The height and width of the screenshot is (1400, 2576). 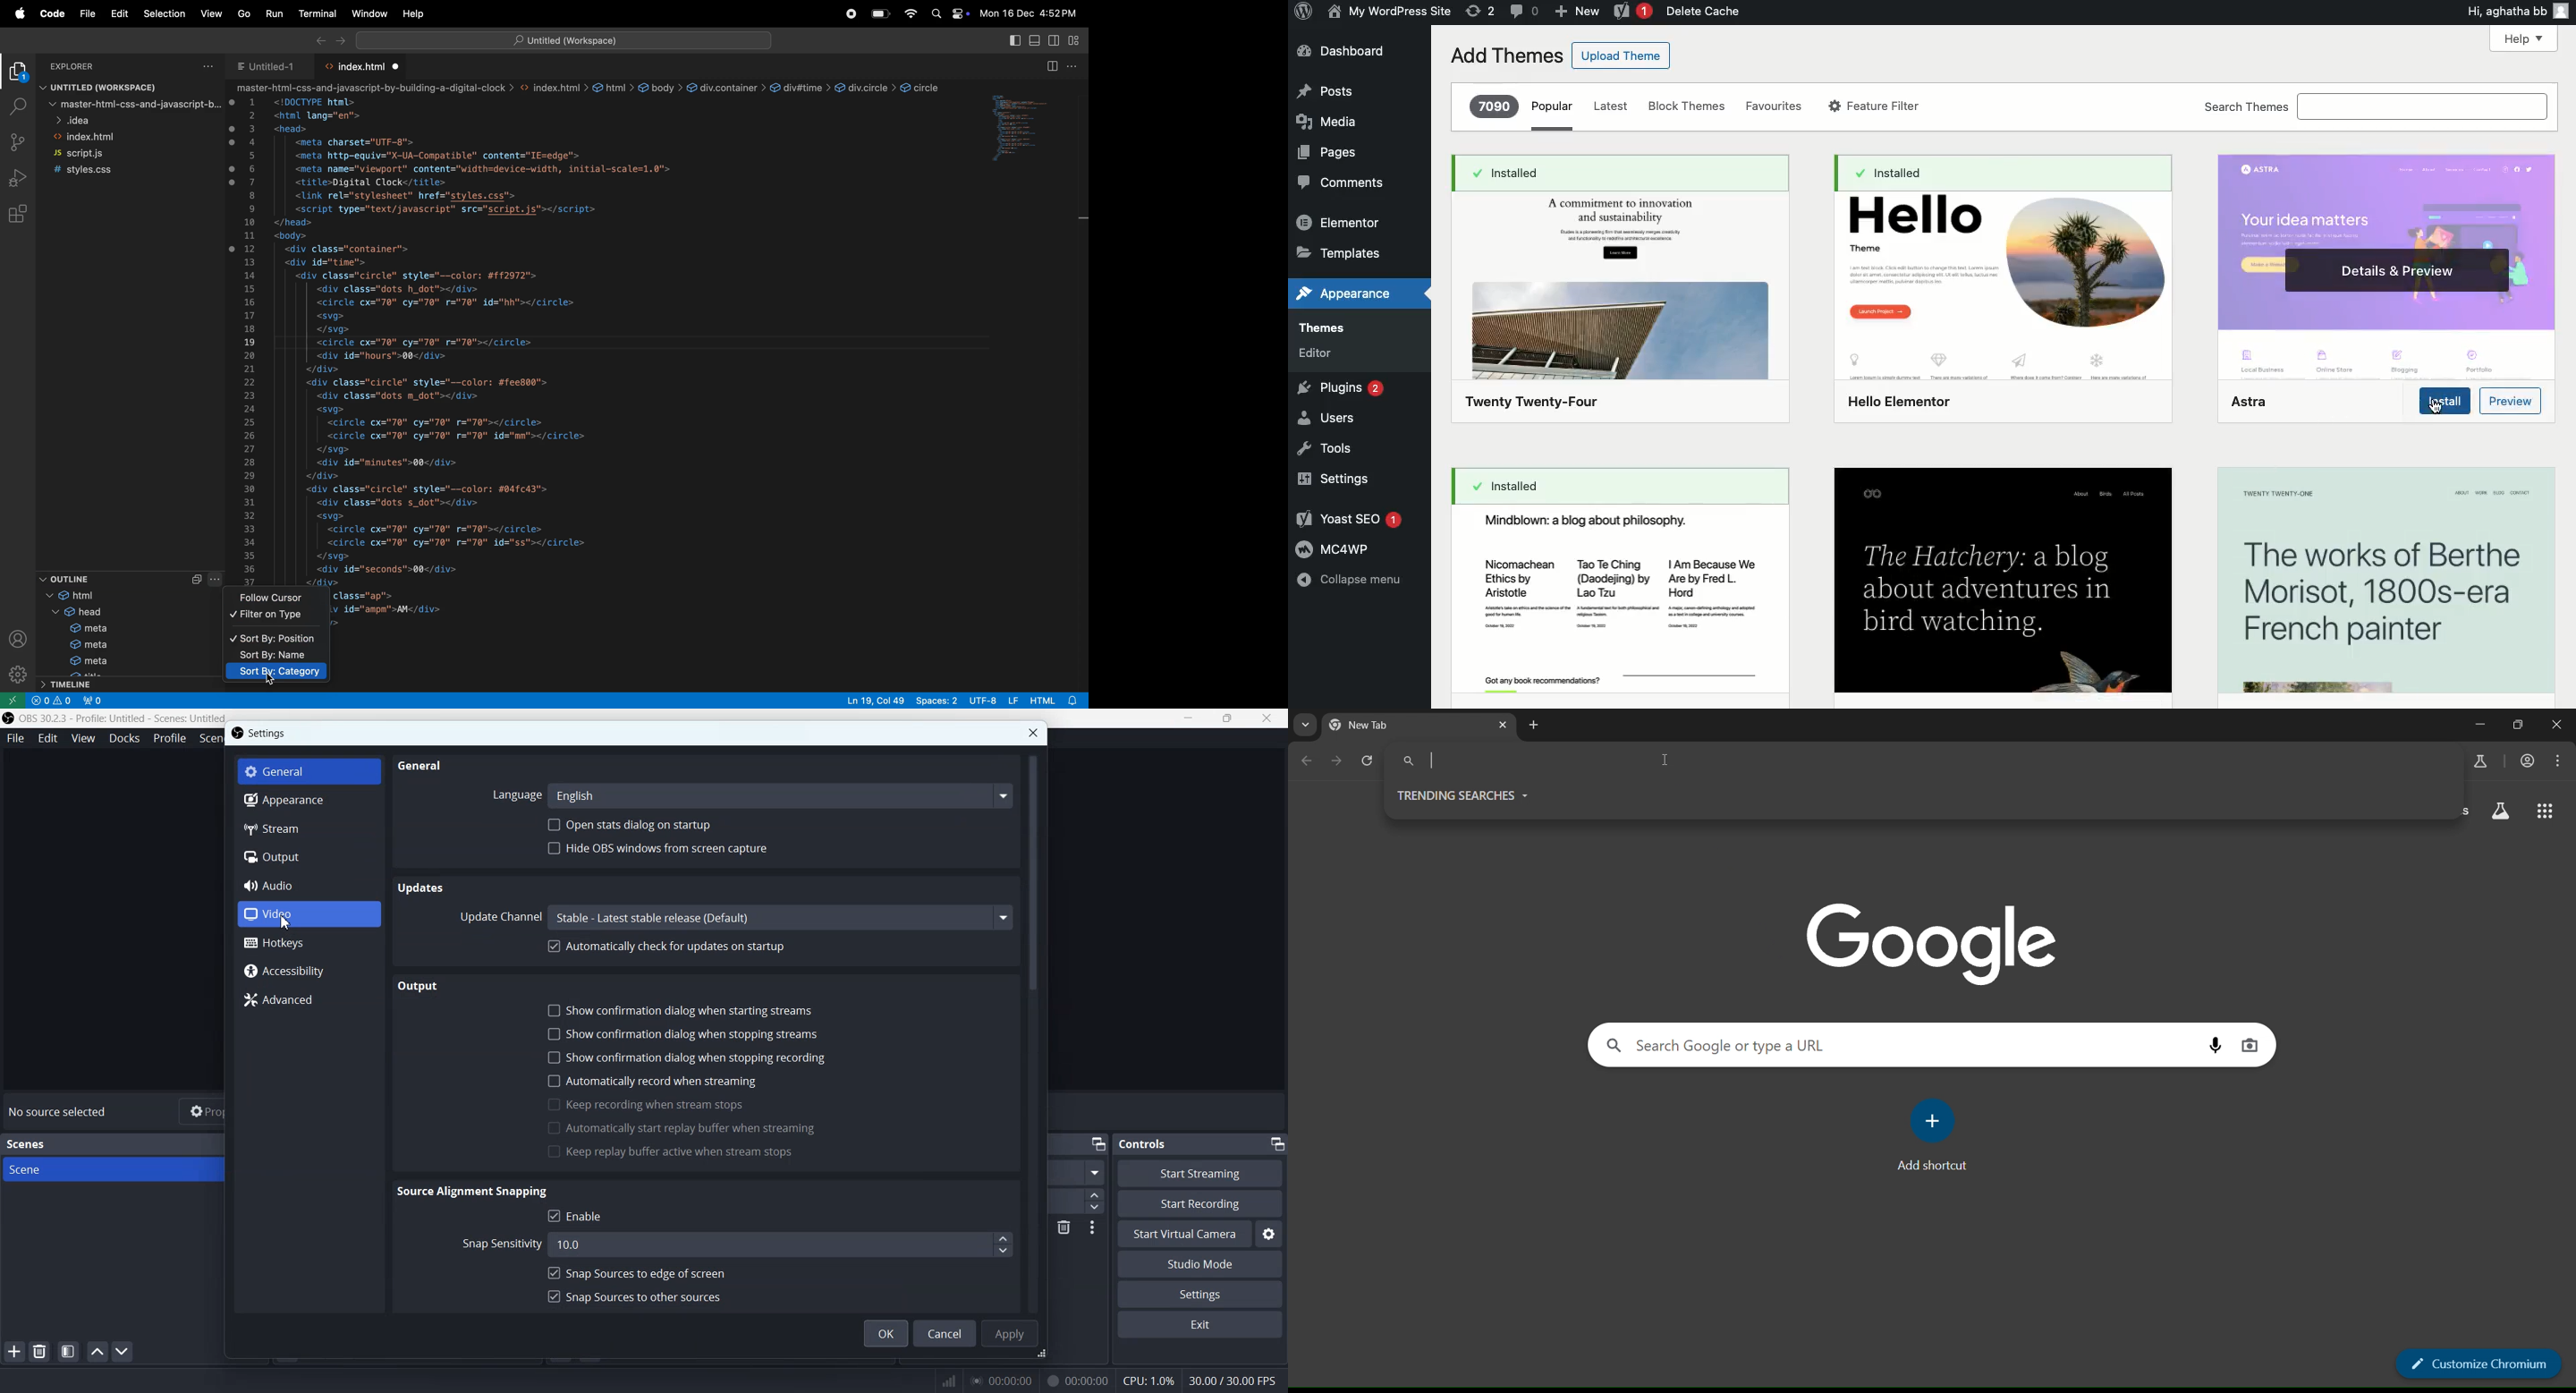 What do you see at coordinates (749, 794) in the screenshot?
I see `Language English` at bounding box center [749, 794].